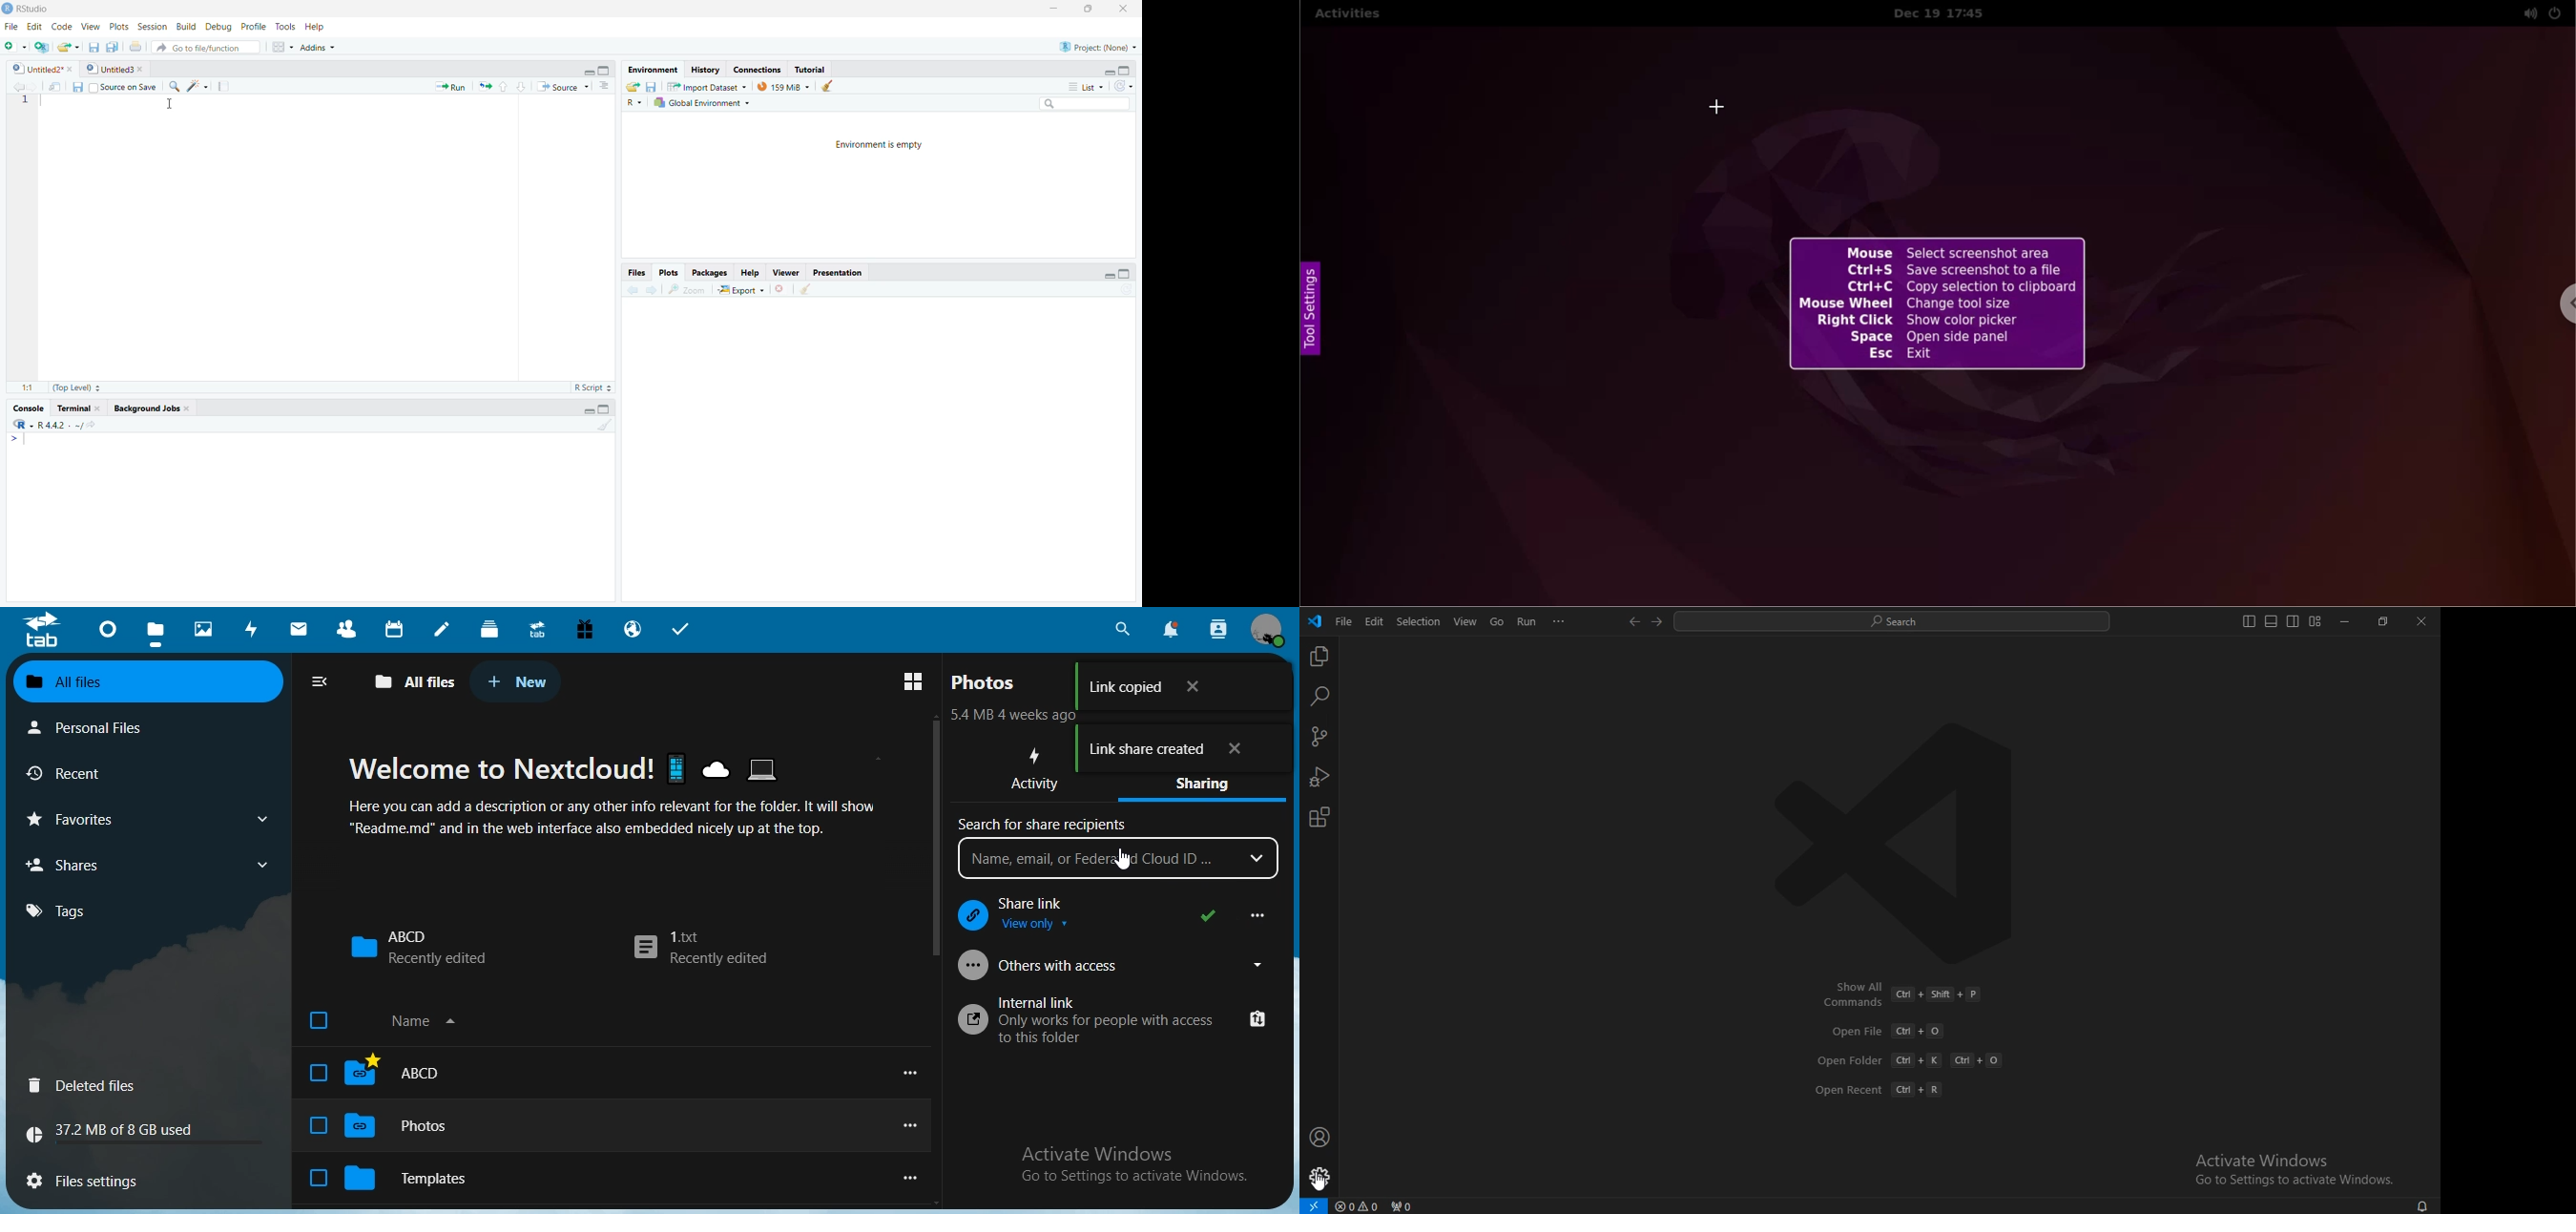  What do you see at coordinates (117, 69) in the screenshot?
I see `Untitled3` at bounding box center [117, 69].